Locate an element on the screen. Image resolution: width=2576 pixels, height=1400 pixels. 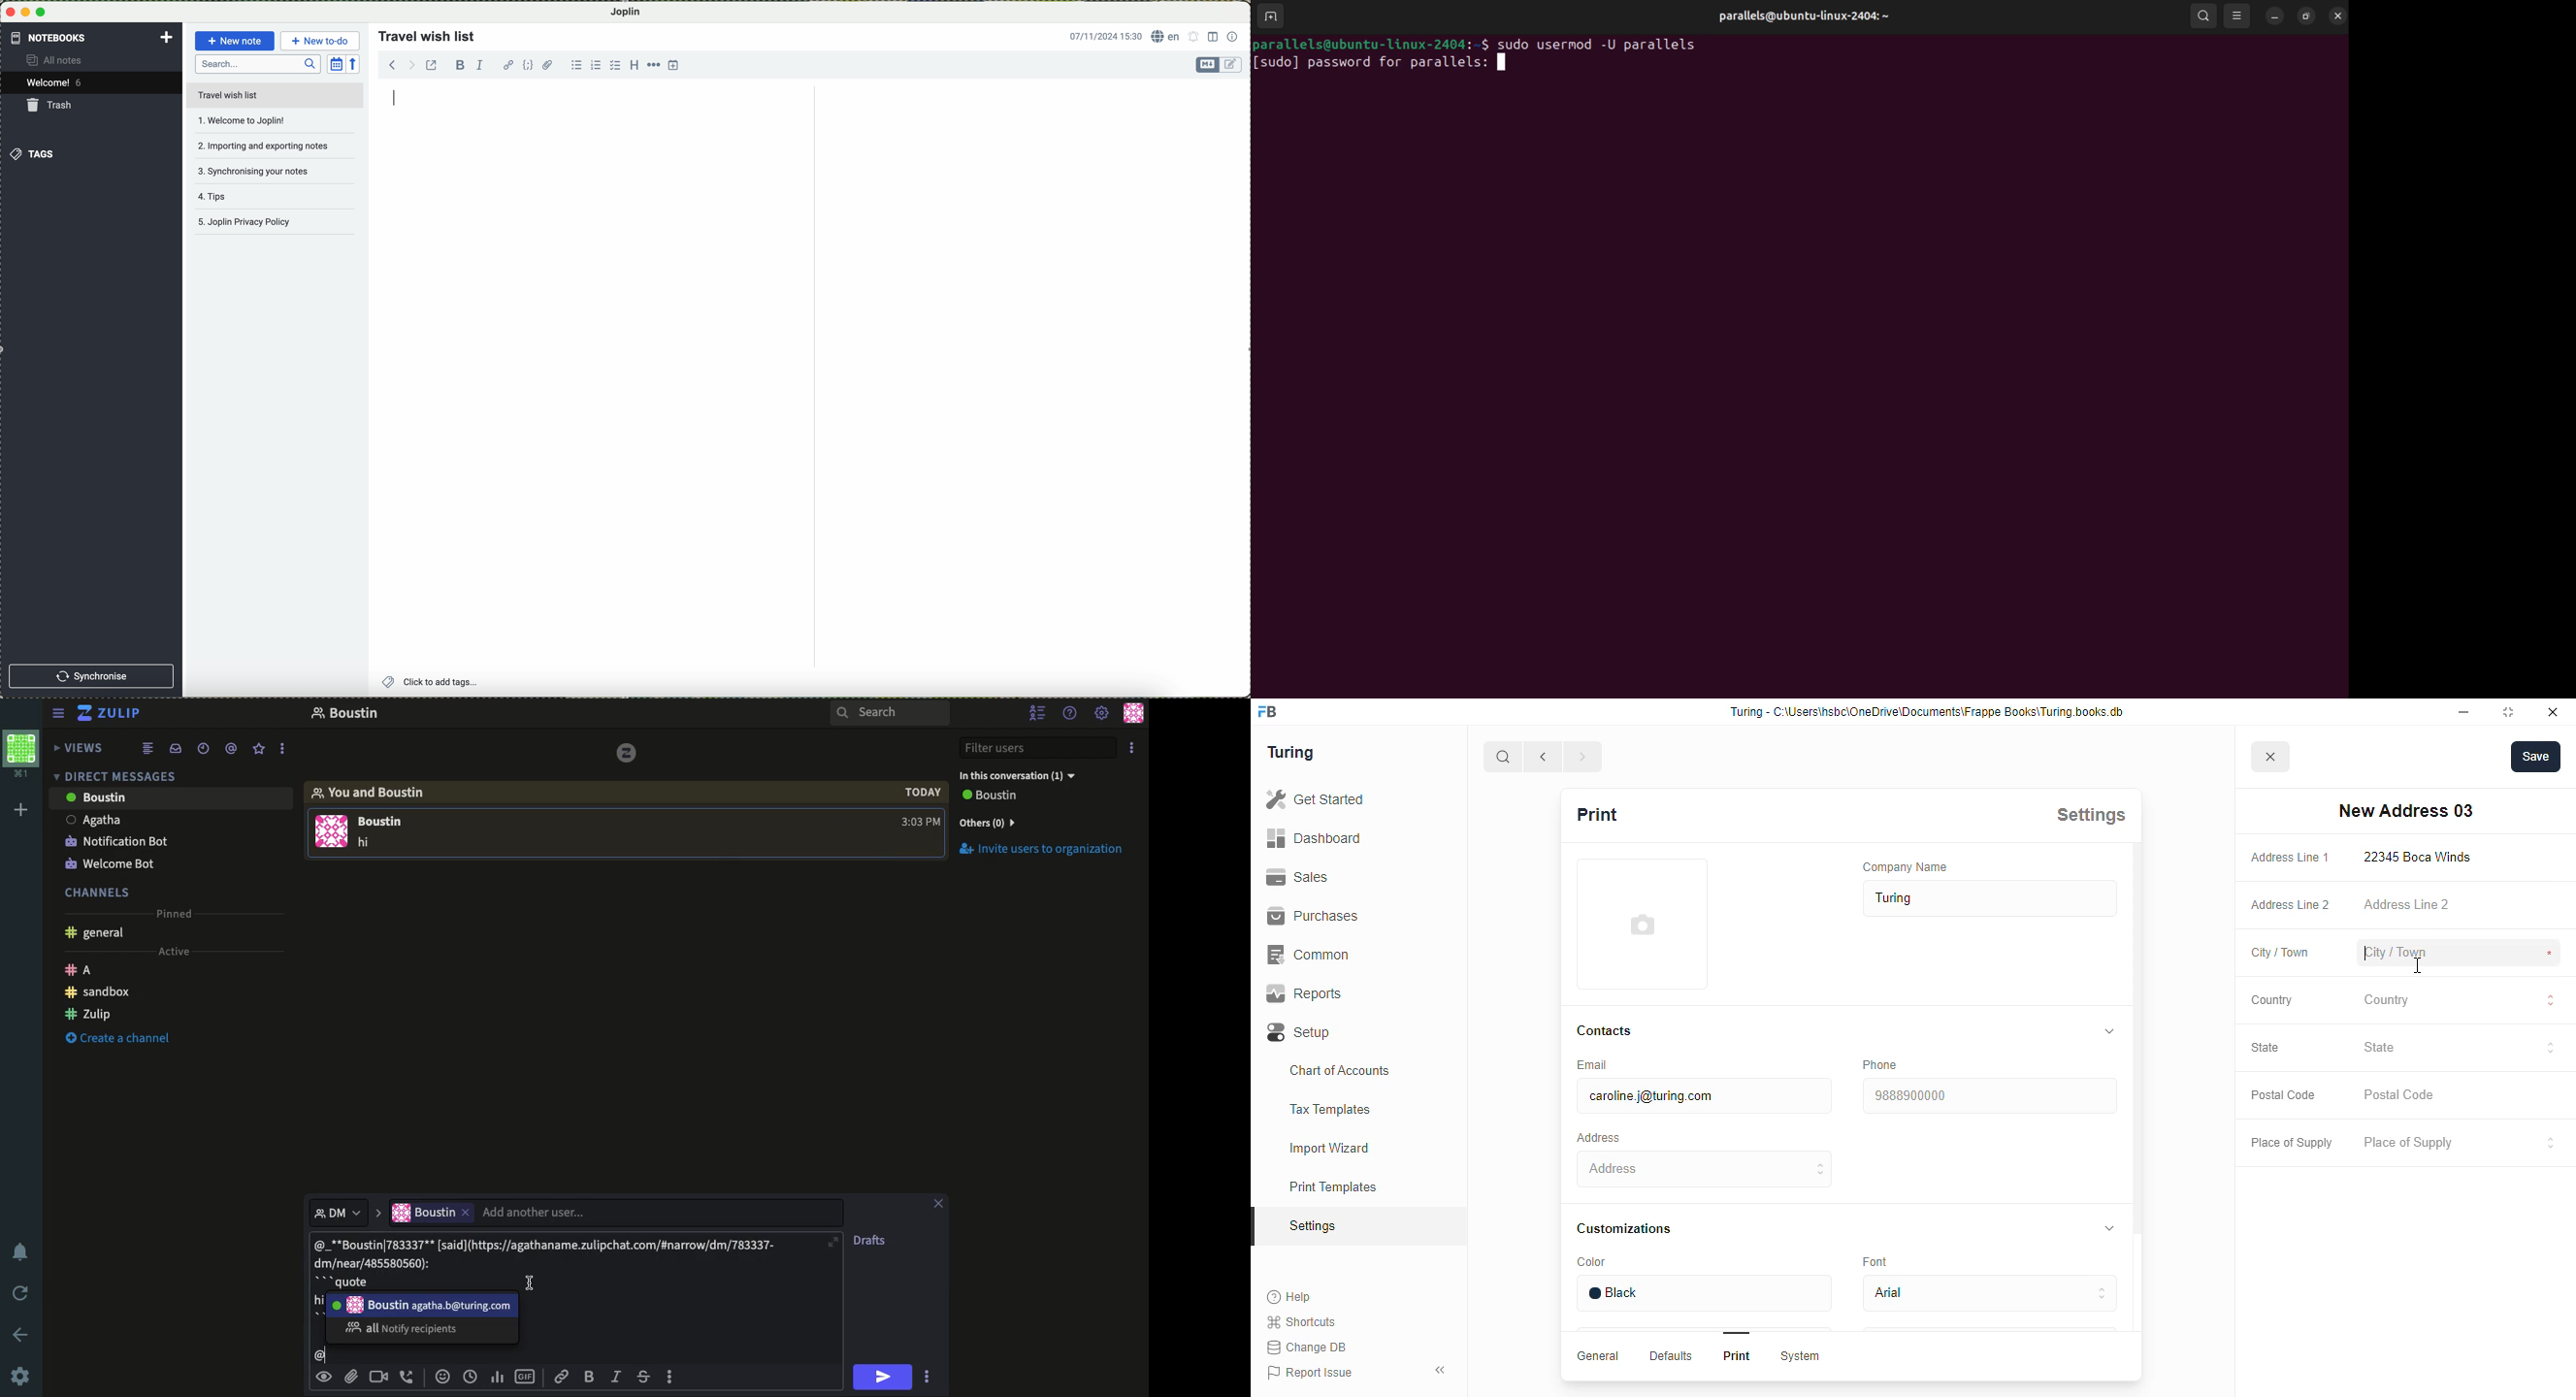
heading is located at coordinates (633, 64).